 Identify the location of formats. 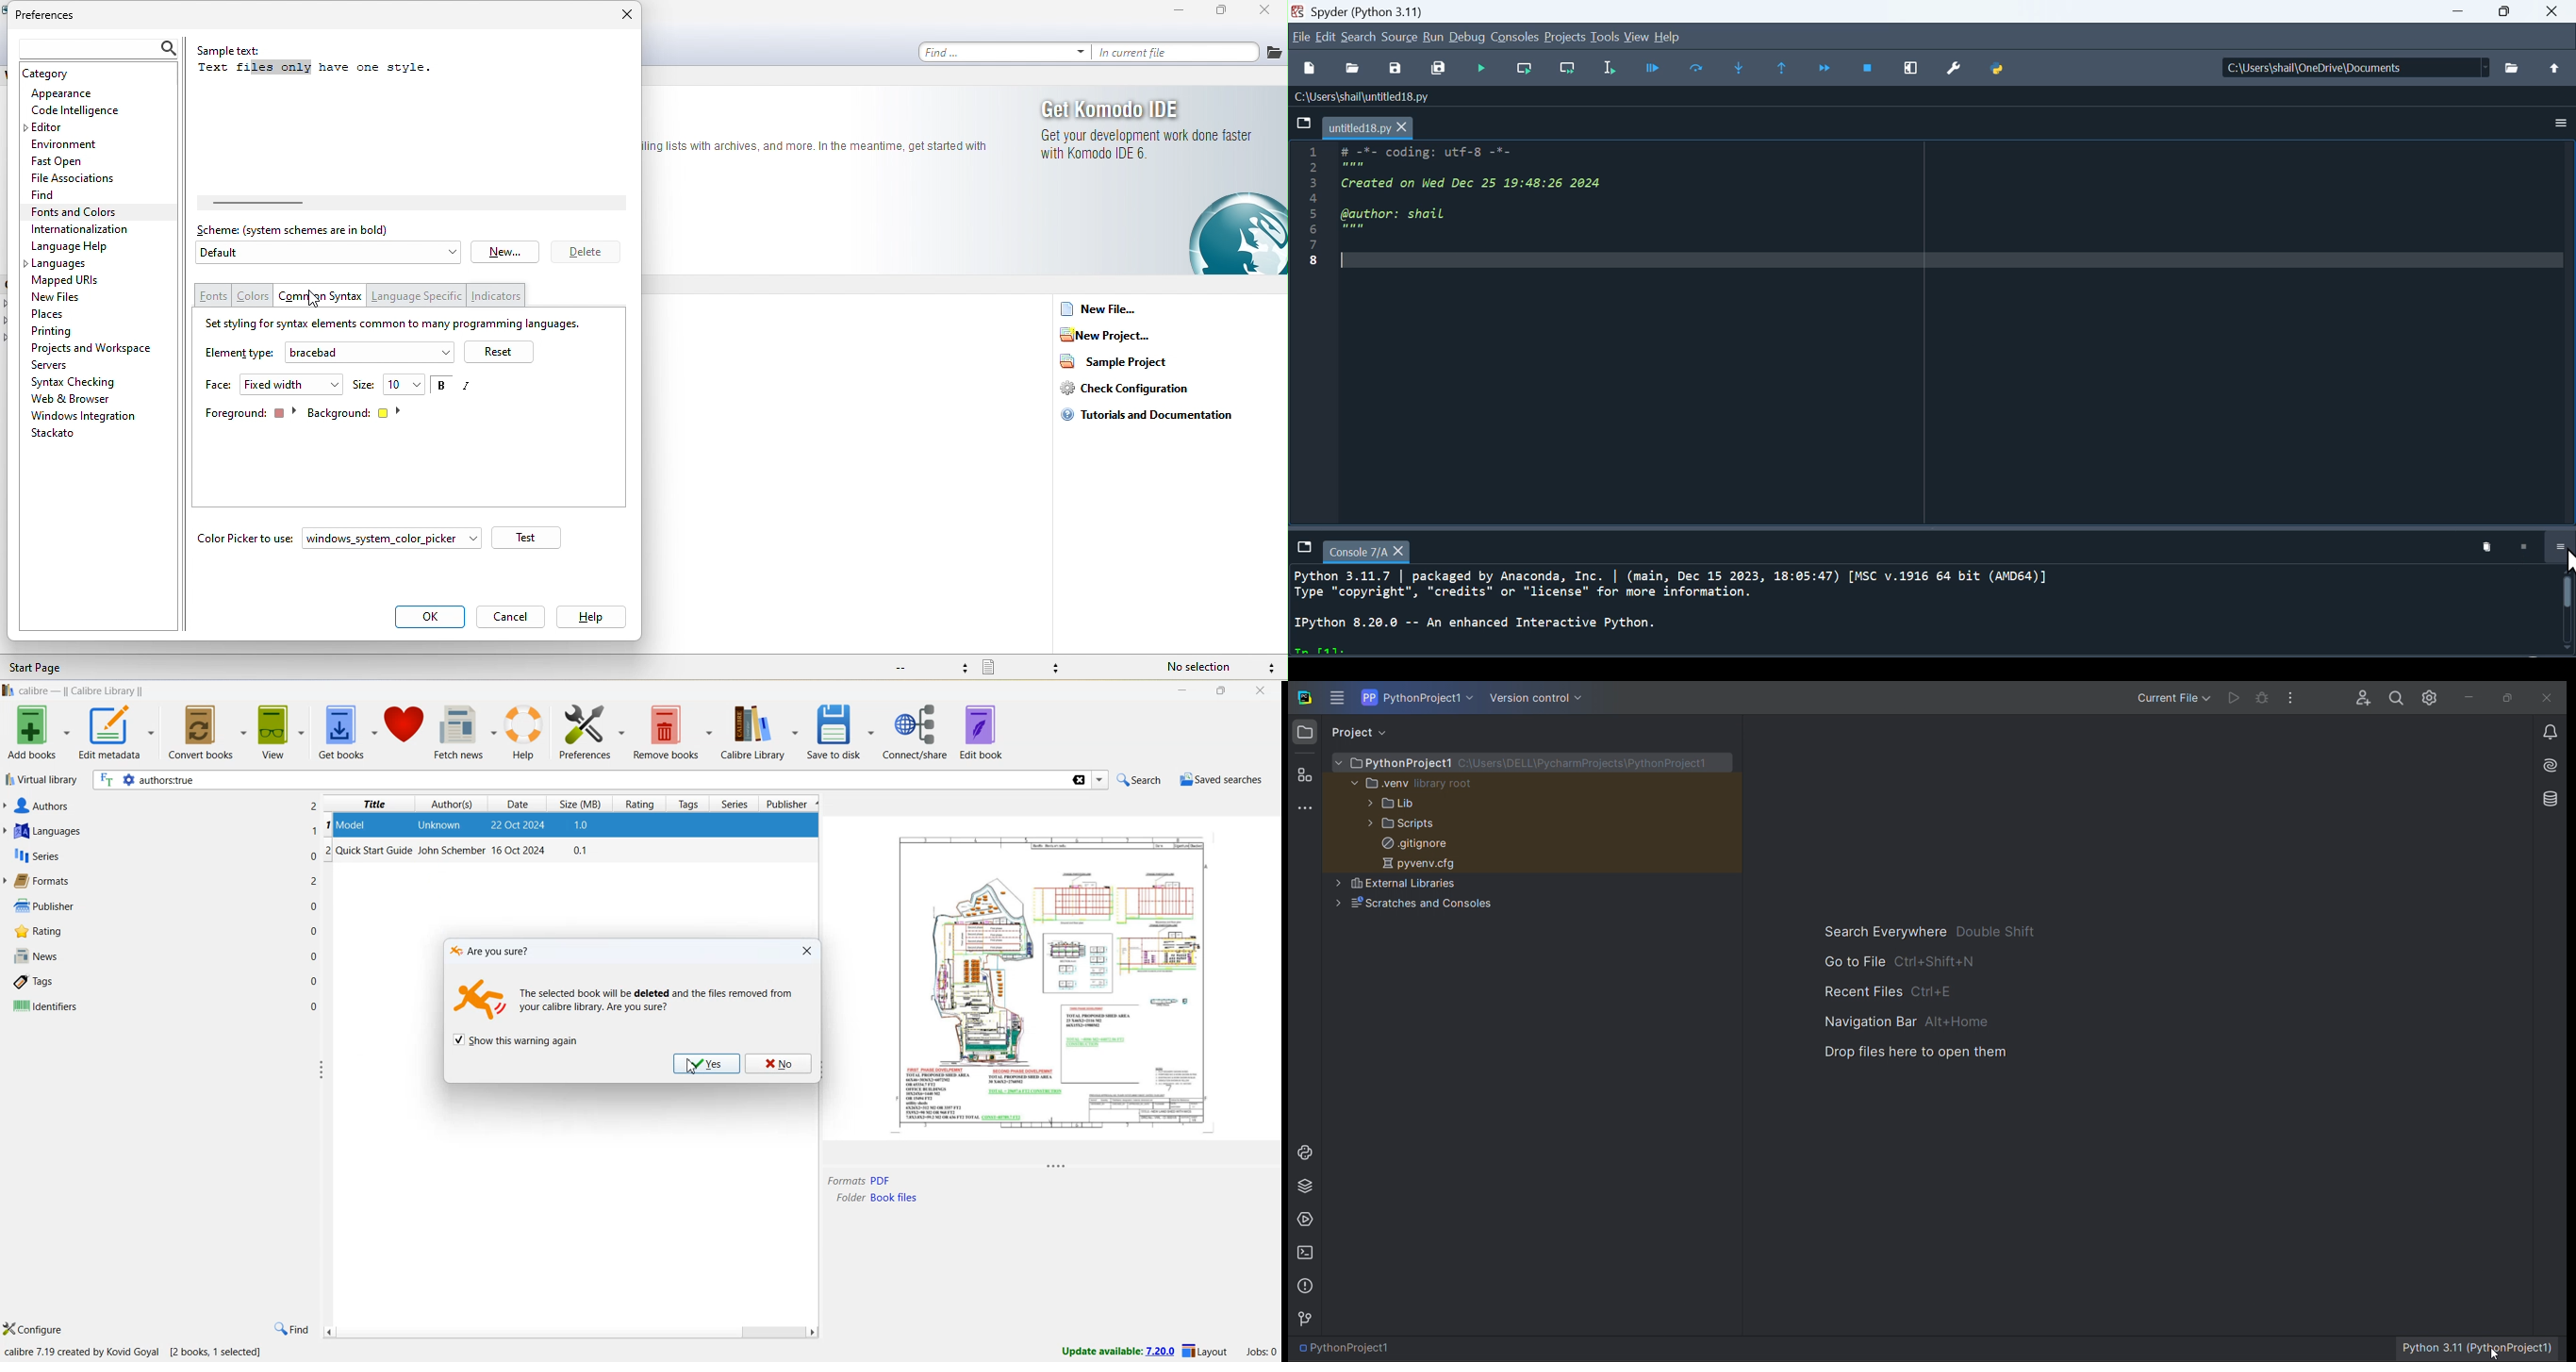
(41, 881).